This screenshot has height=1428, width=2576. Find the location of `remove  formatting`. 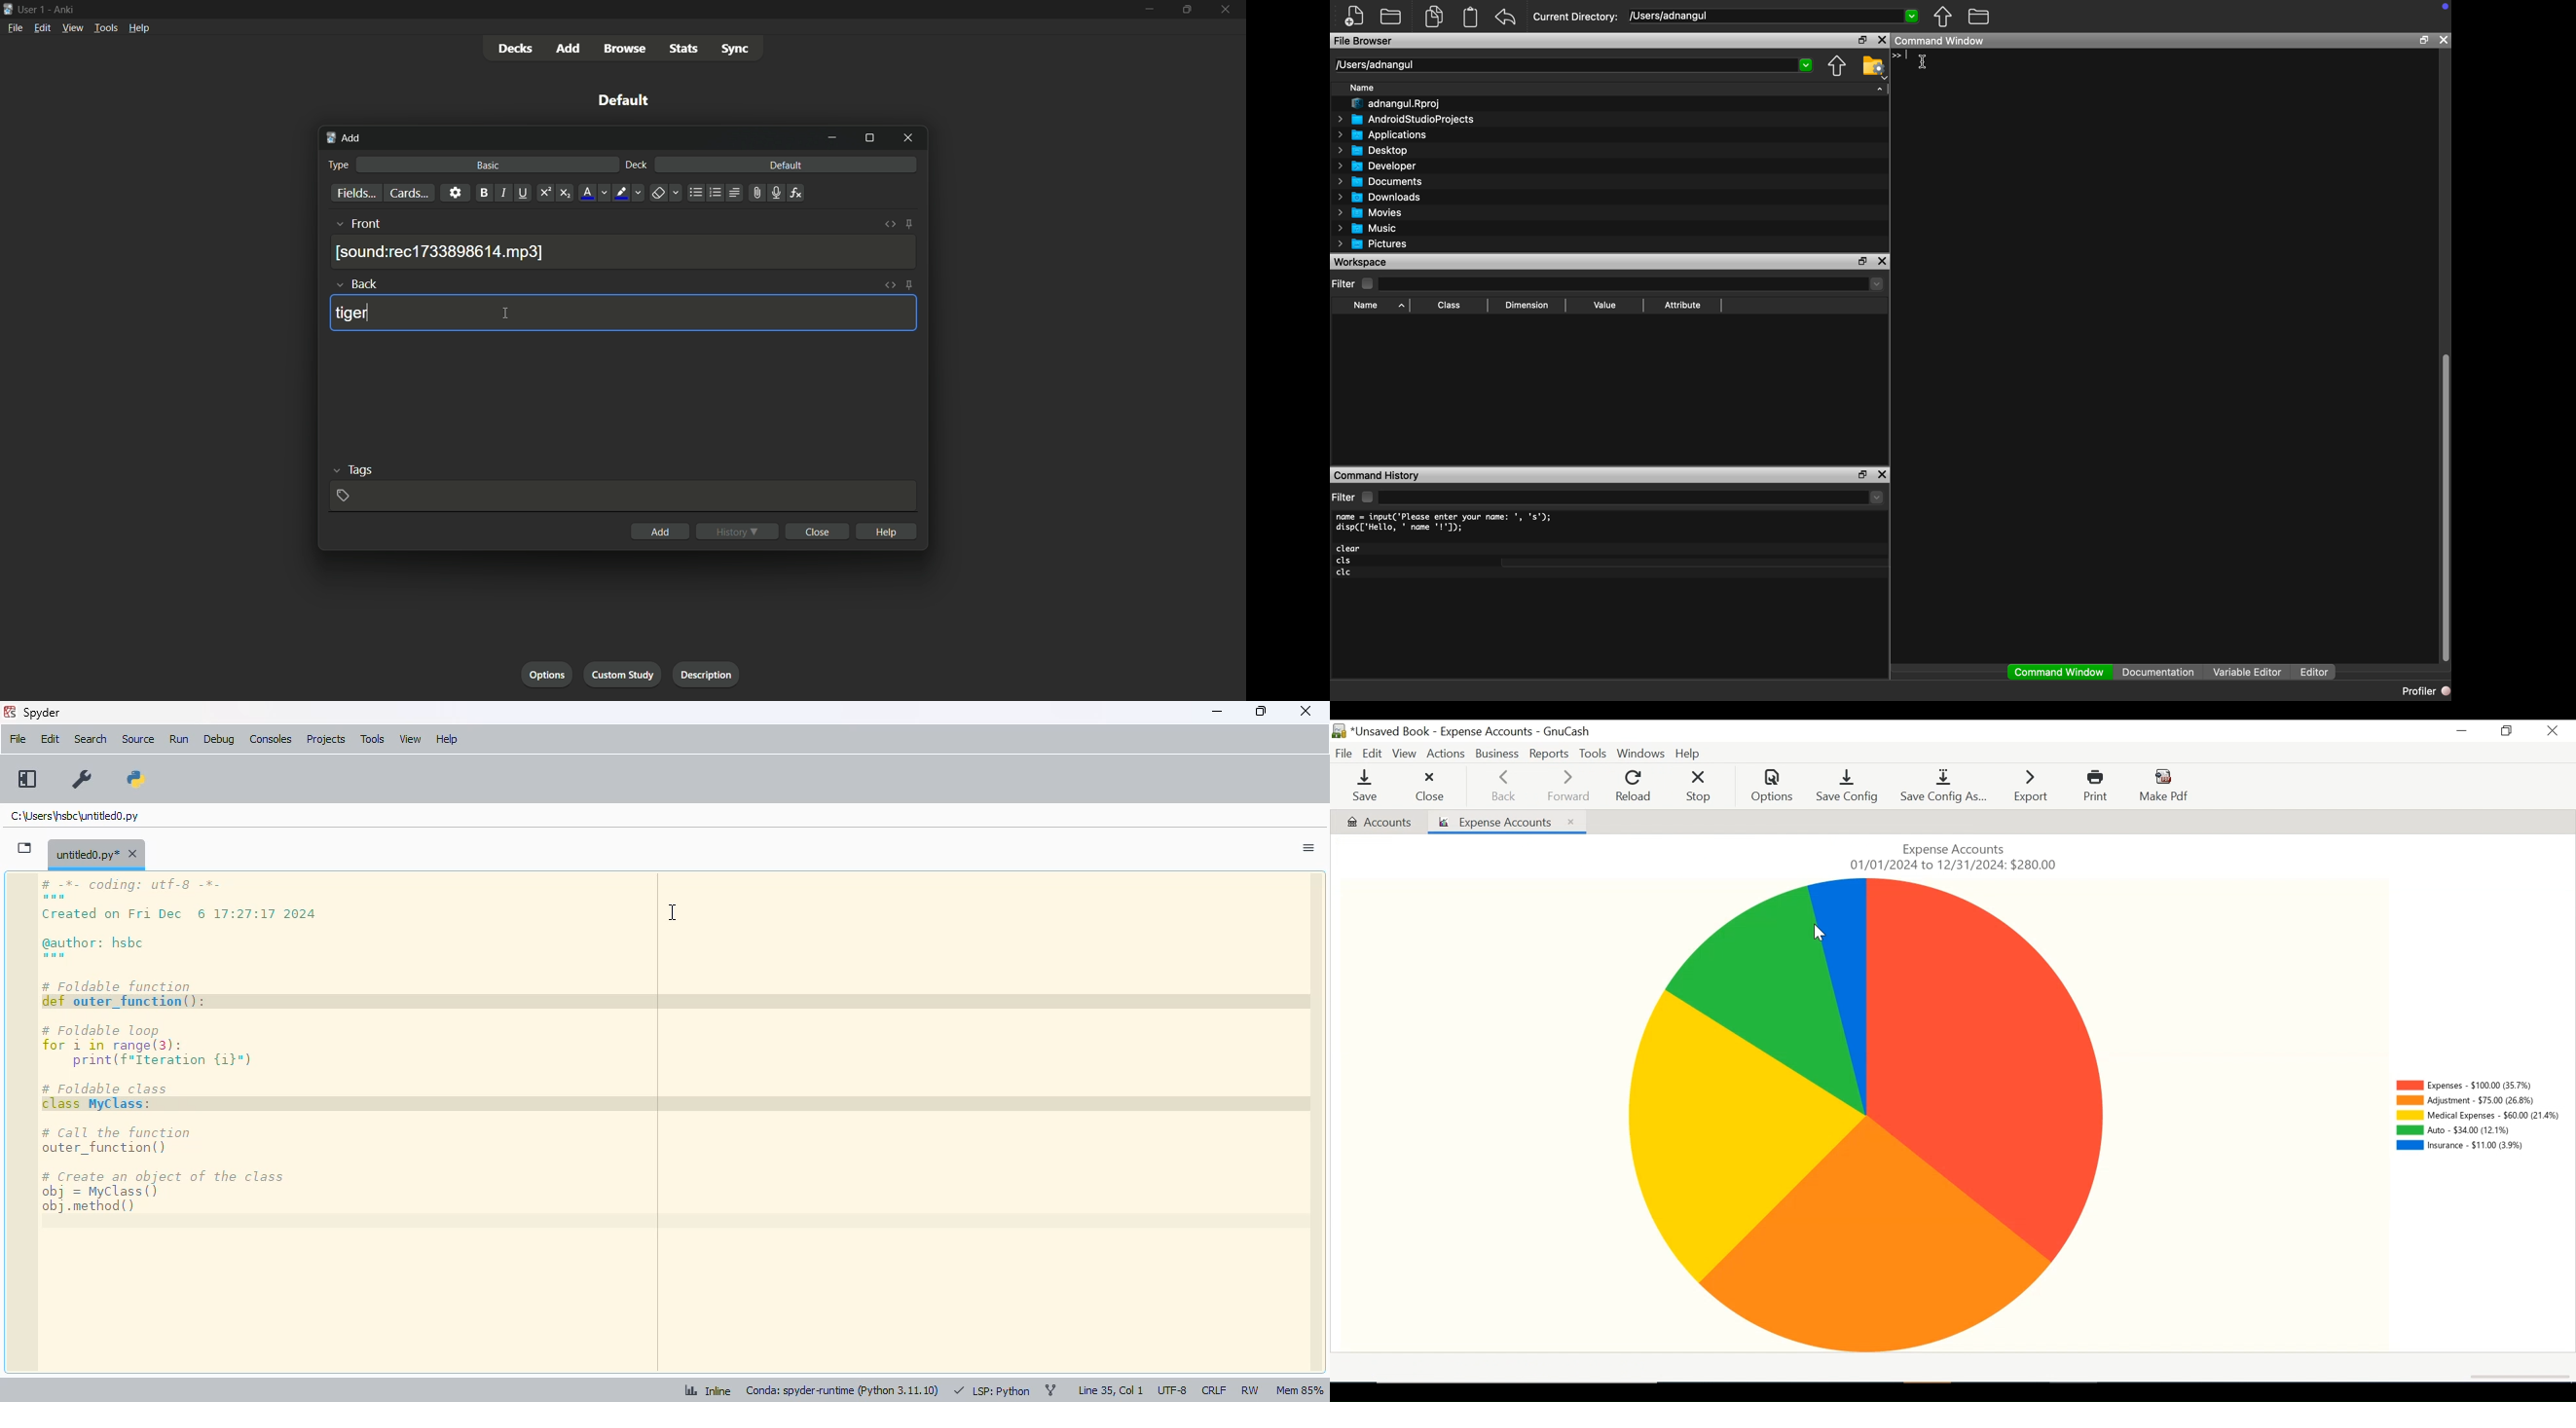

remove  formatting is located at coordinates (657, 193).